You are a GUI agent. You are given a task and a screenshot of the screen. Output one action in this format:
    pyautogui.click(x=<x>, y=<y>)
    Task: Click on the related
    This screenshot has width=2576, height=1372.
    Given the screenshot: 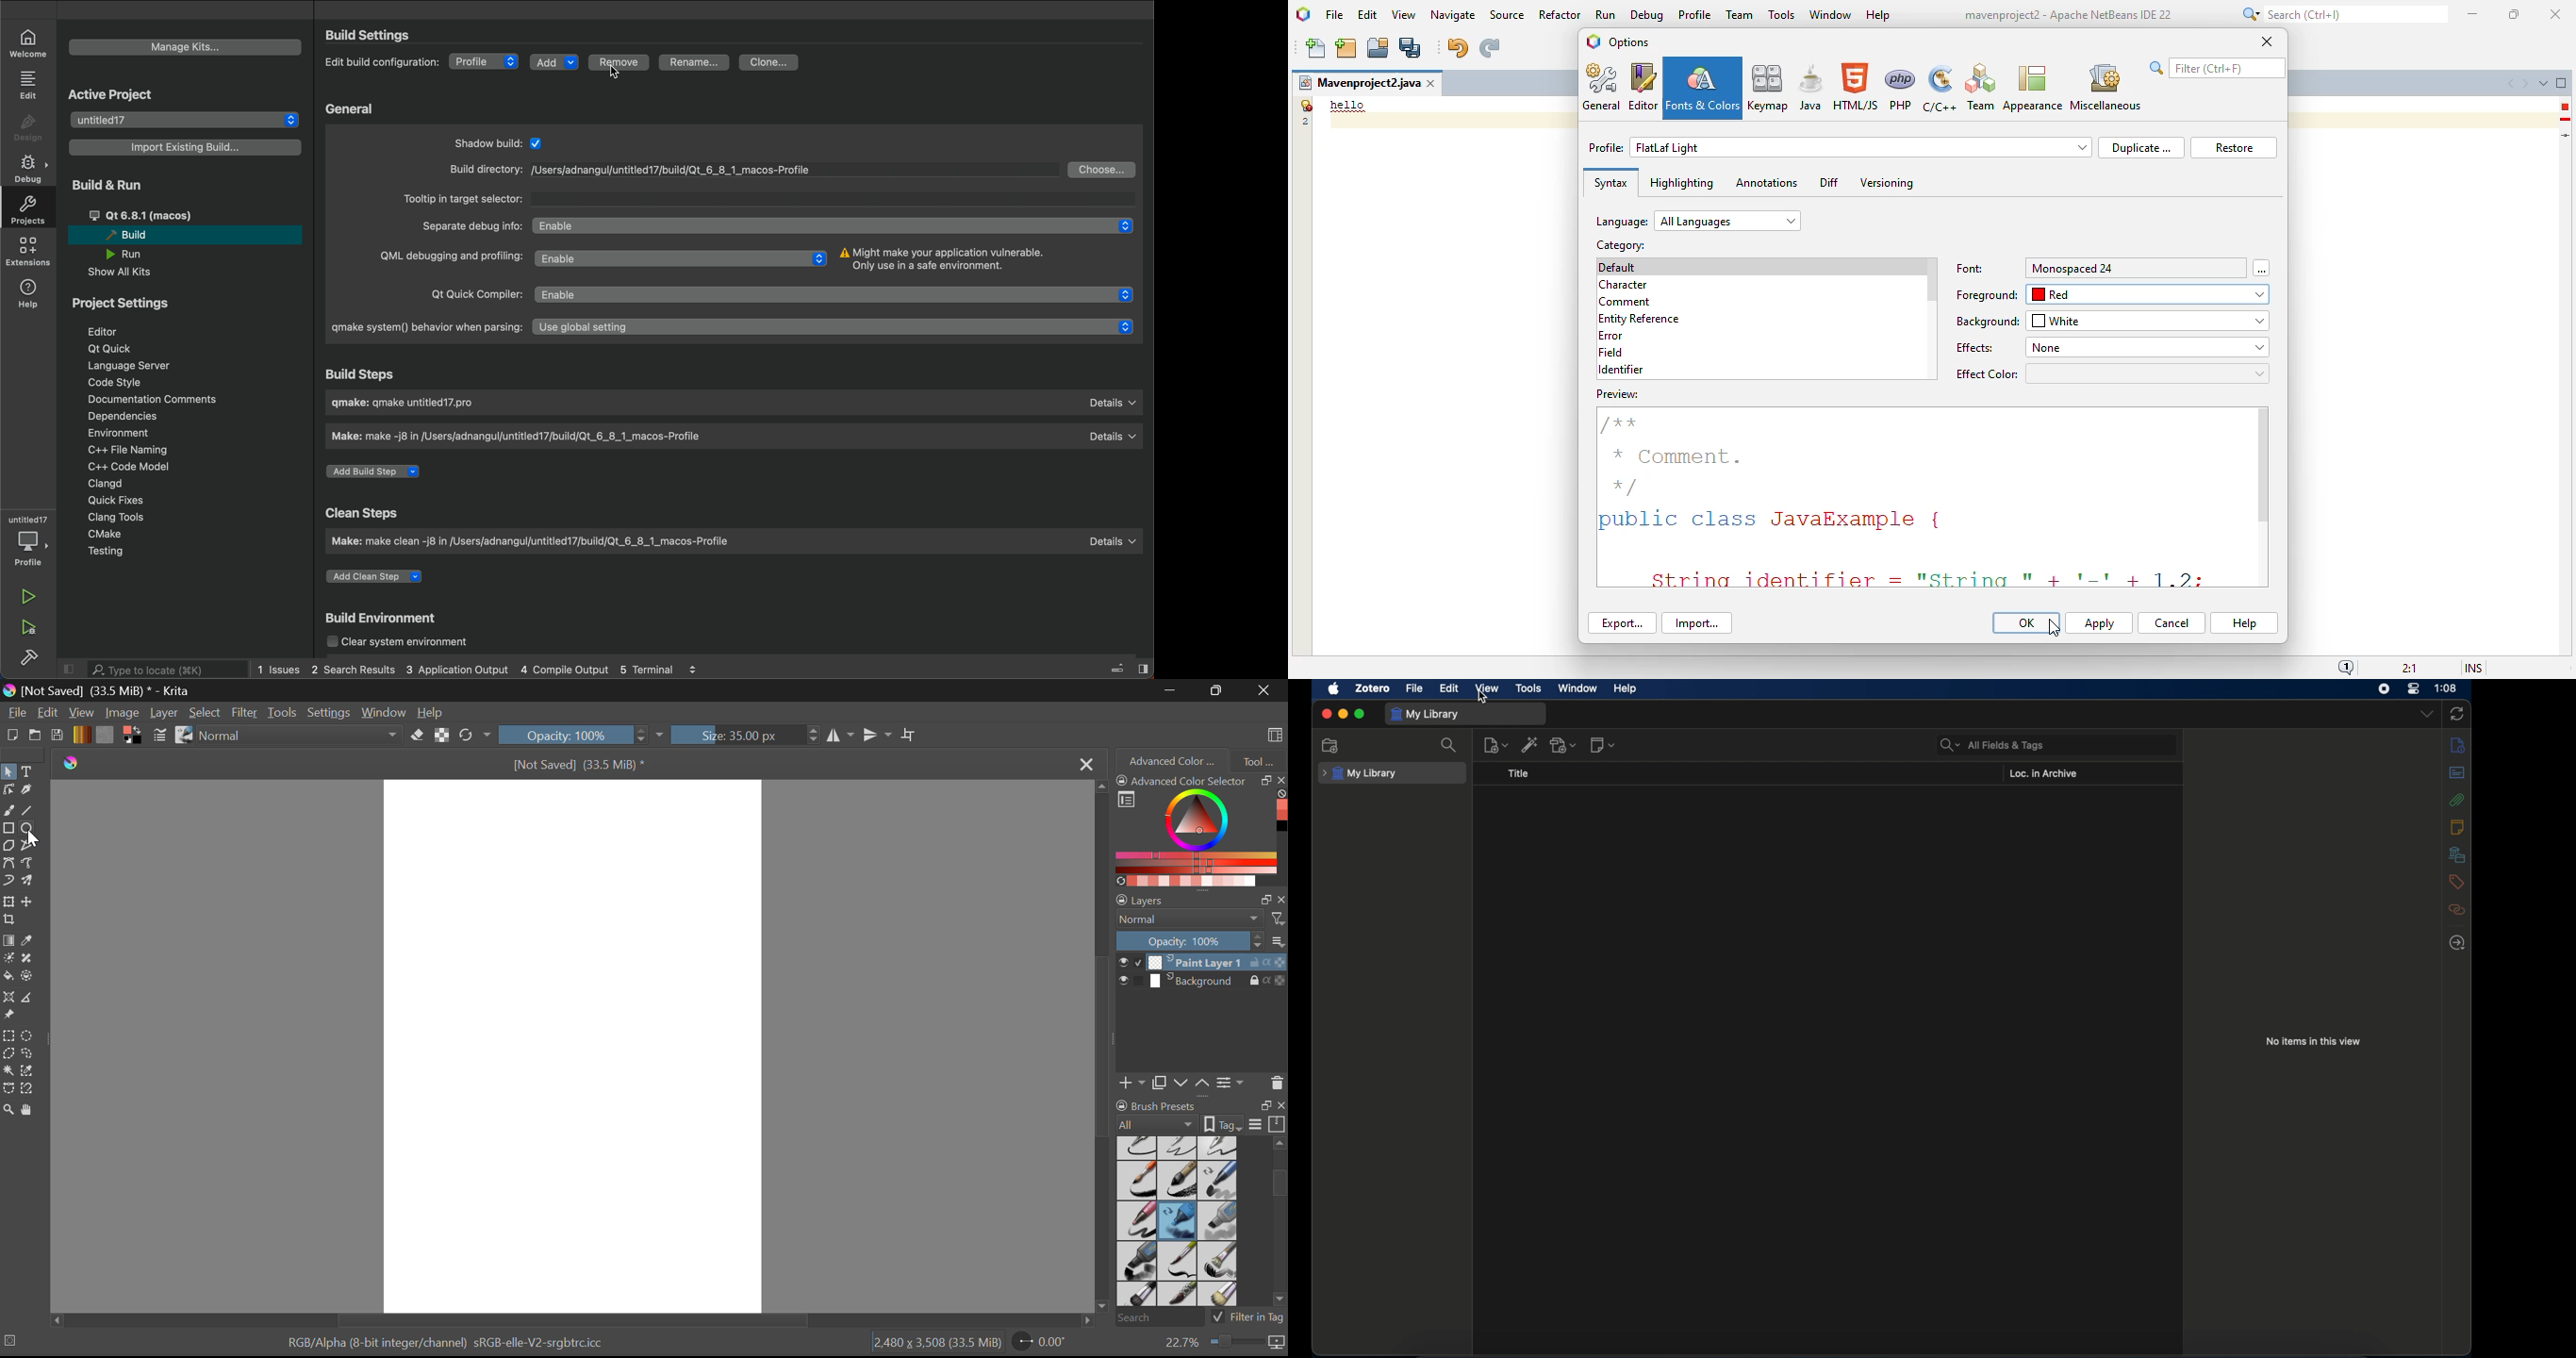 What is the action you would take?
    pyautogui.click(x=2458, y=909)
    